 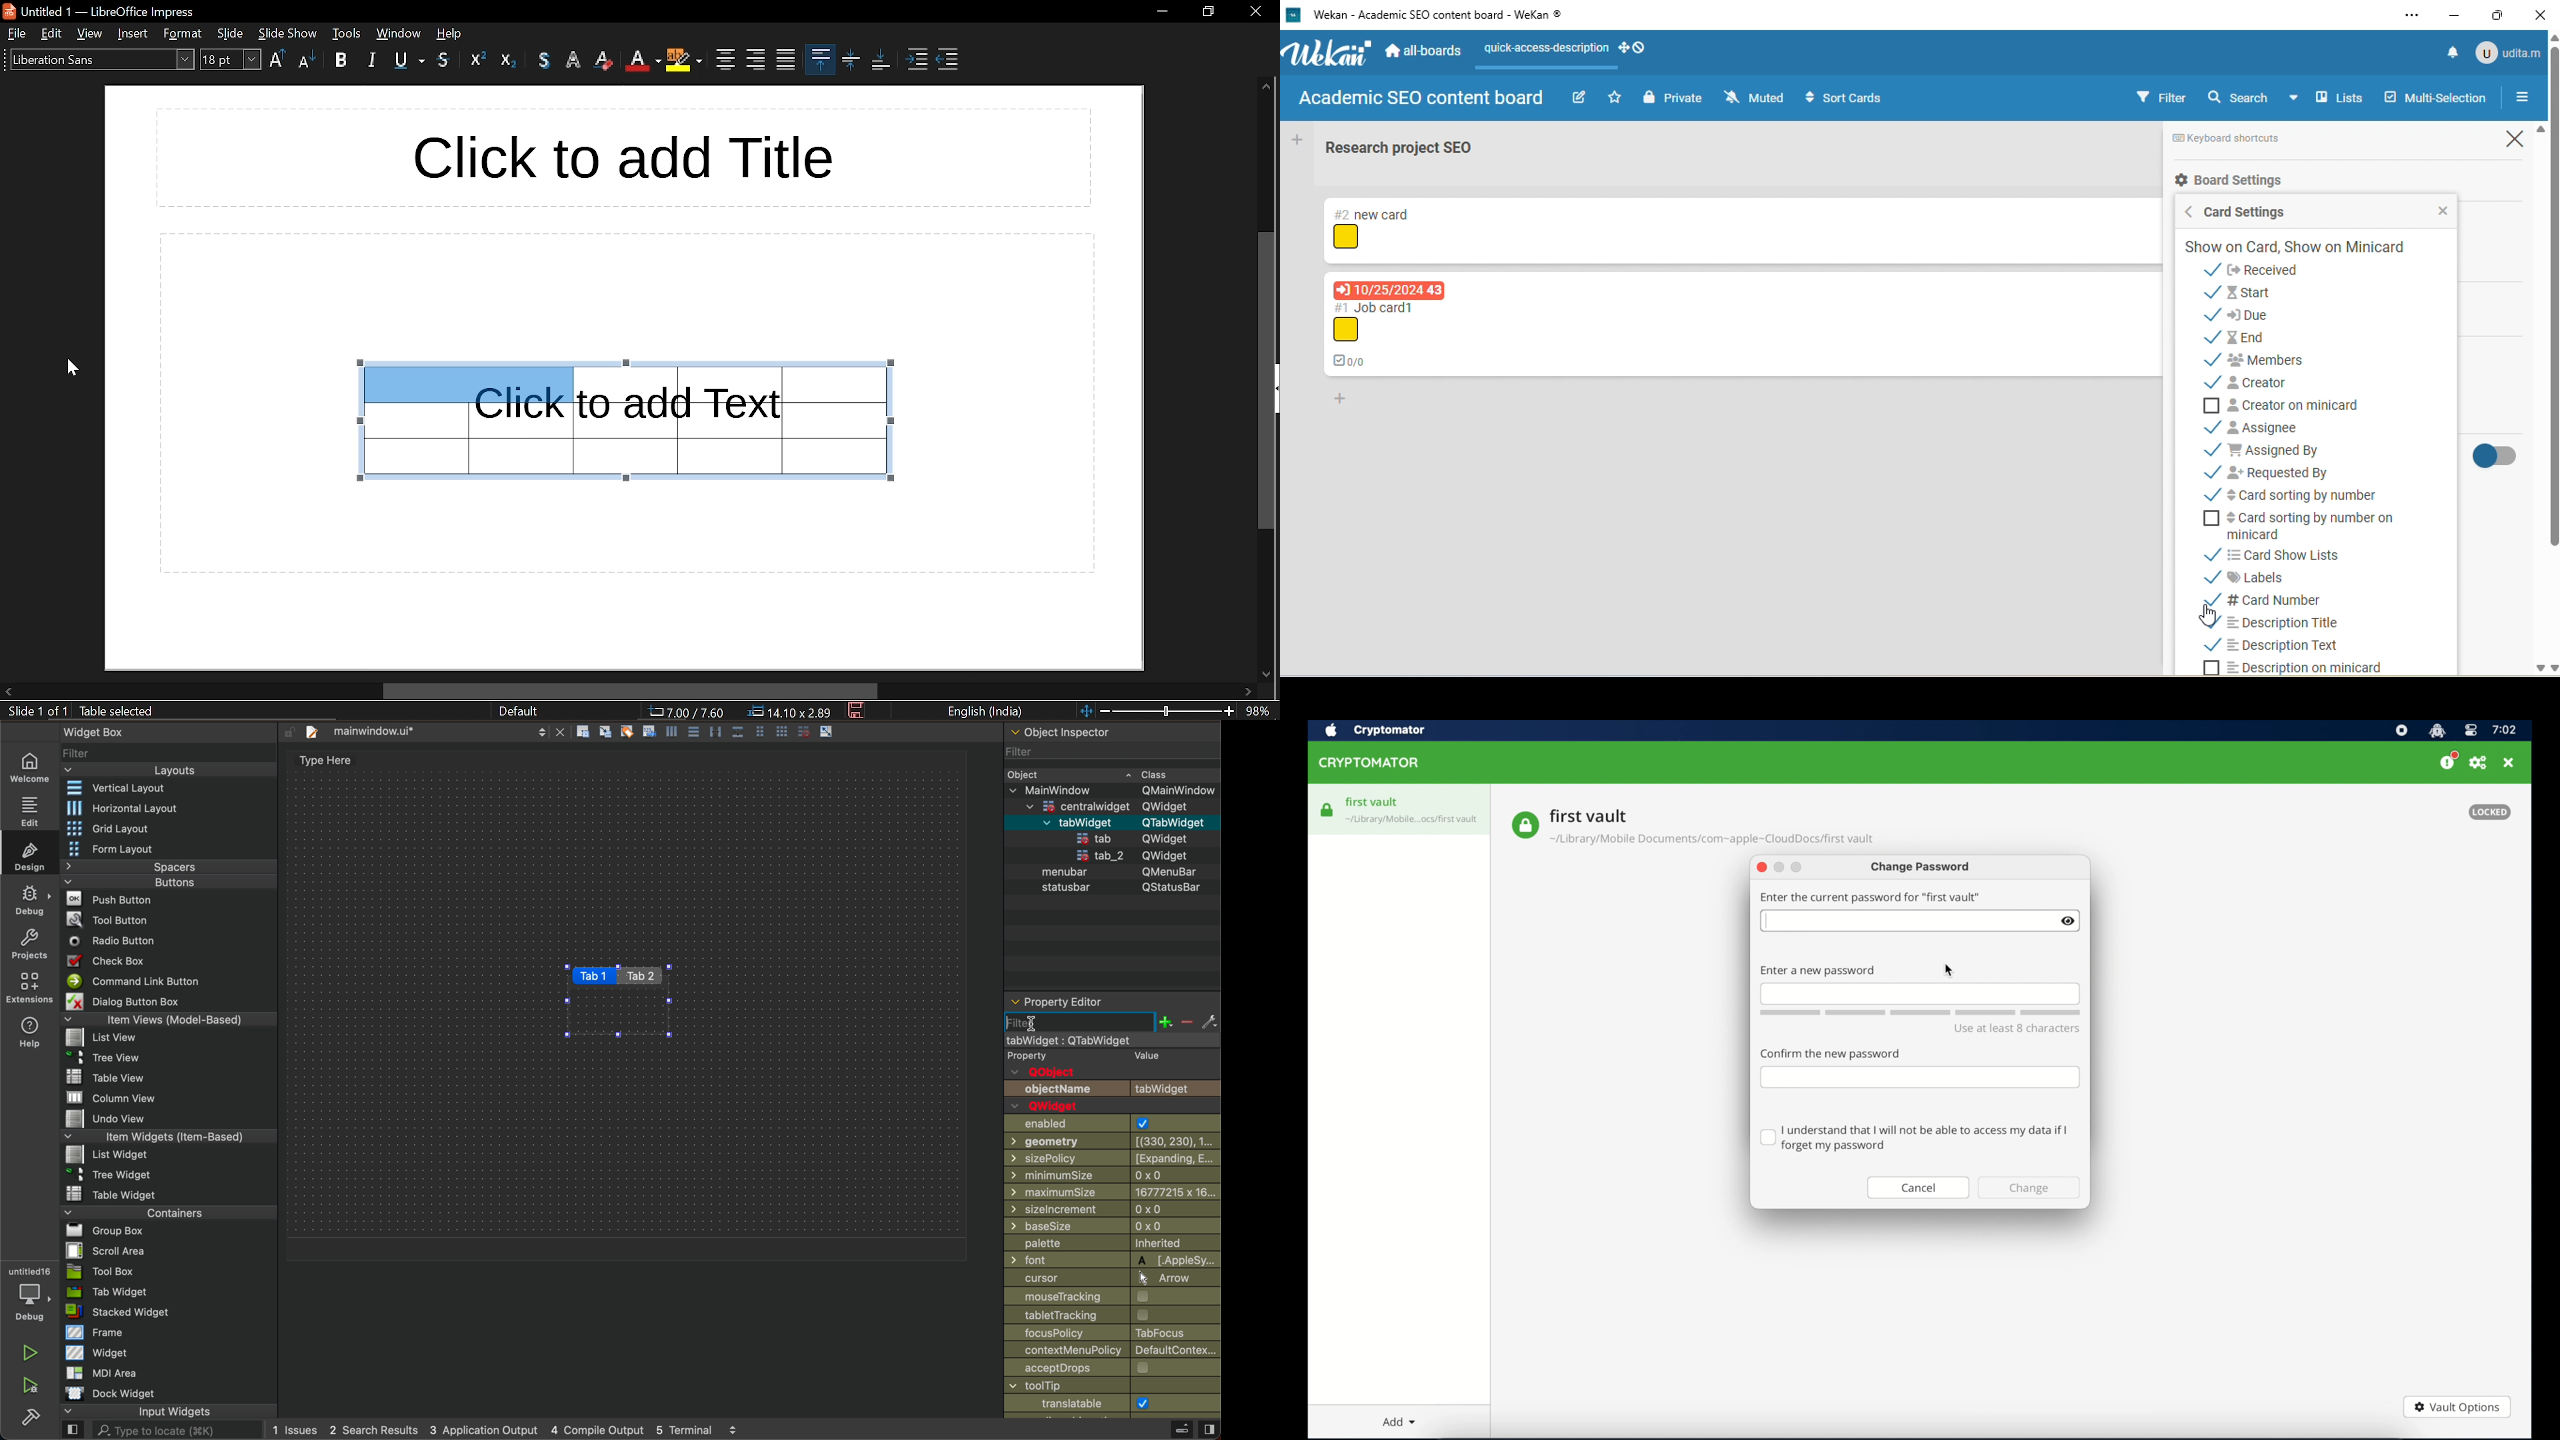 What do you see at coordinates (1114, 1334) in the screenshot?
I see `focus` at bounding box center [1114, 1334].